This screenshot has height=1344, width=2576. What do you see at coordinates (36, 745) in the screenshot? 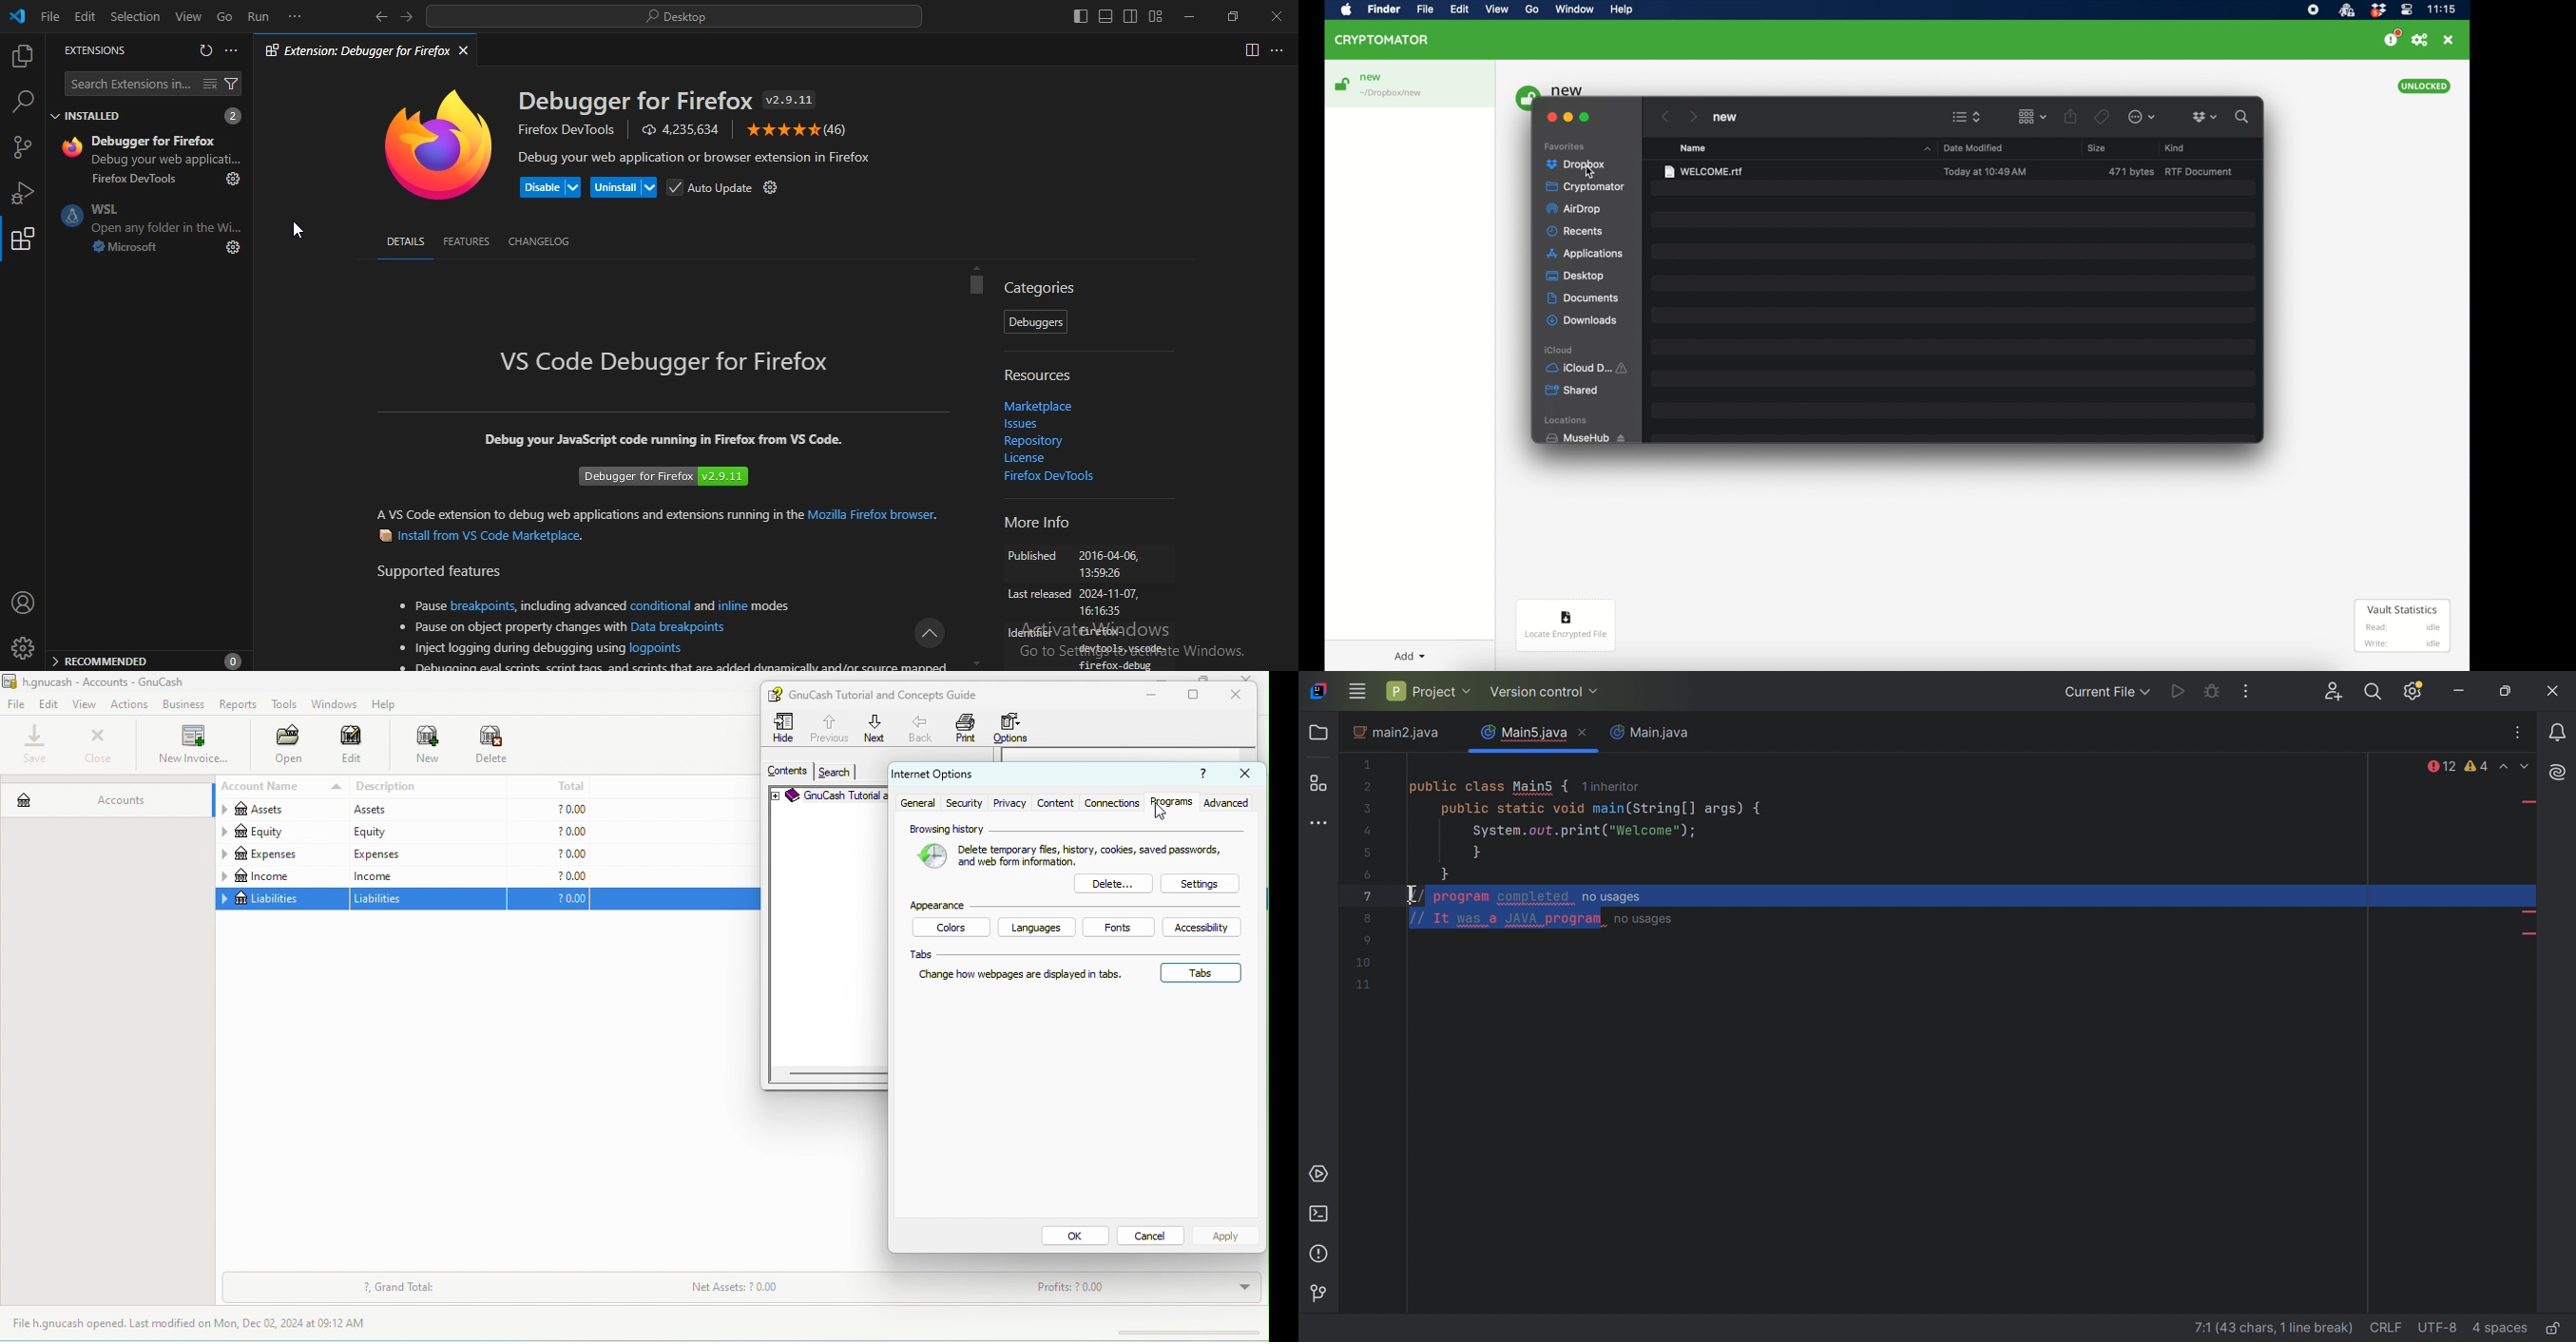
I see `save` at bounding box center [36, 745].